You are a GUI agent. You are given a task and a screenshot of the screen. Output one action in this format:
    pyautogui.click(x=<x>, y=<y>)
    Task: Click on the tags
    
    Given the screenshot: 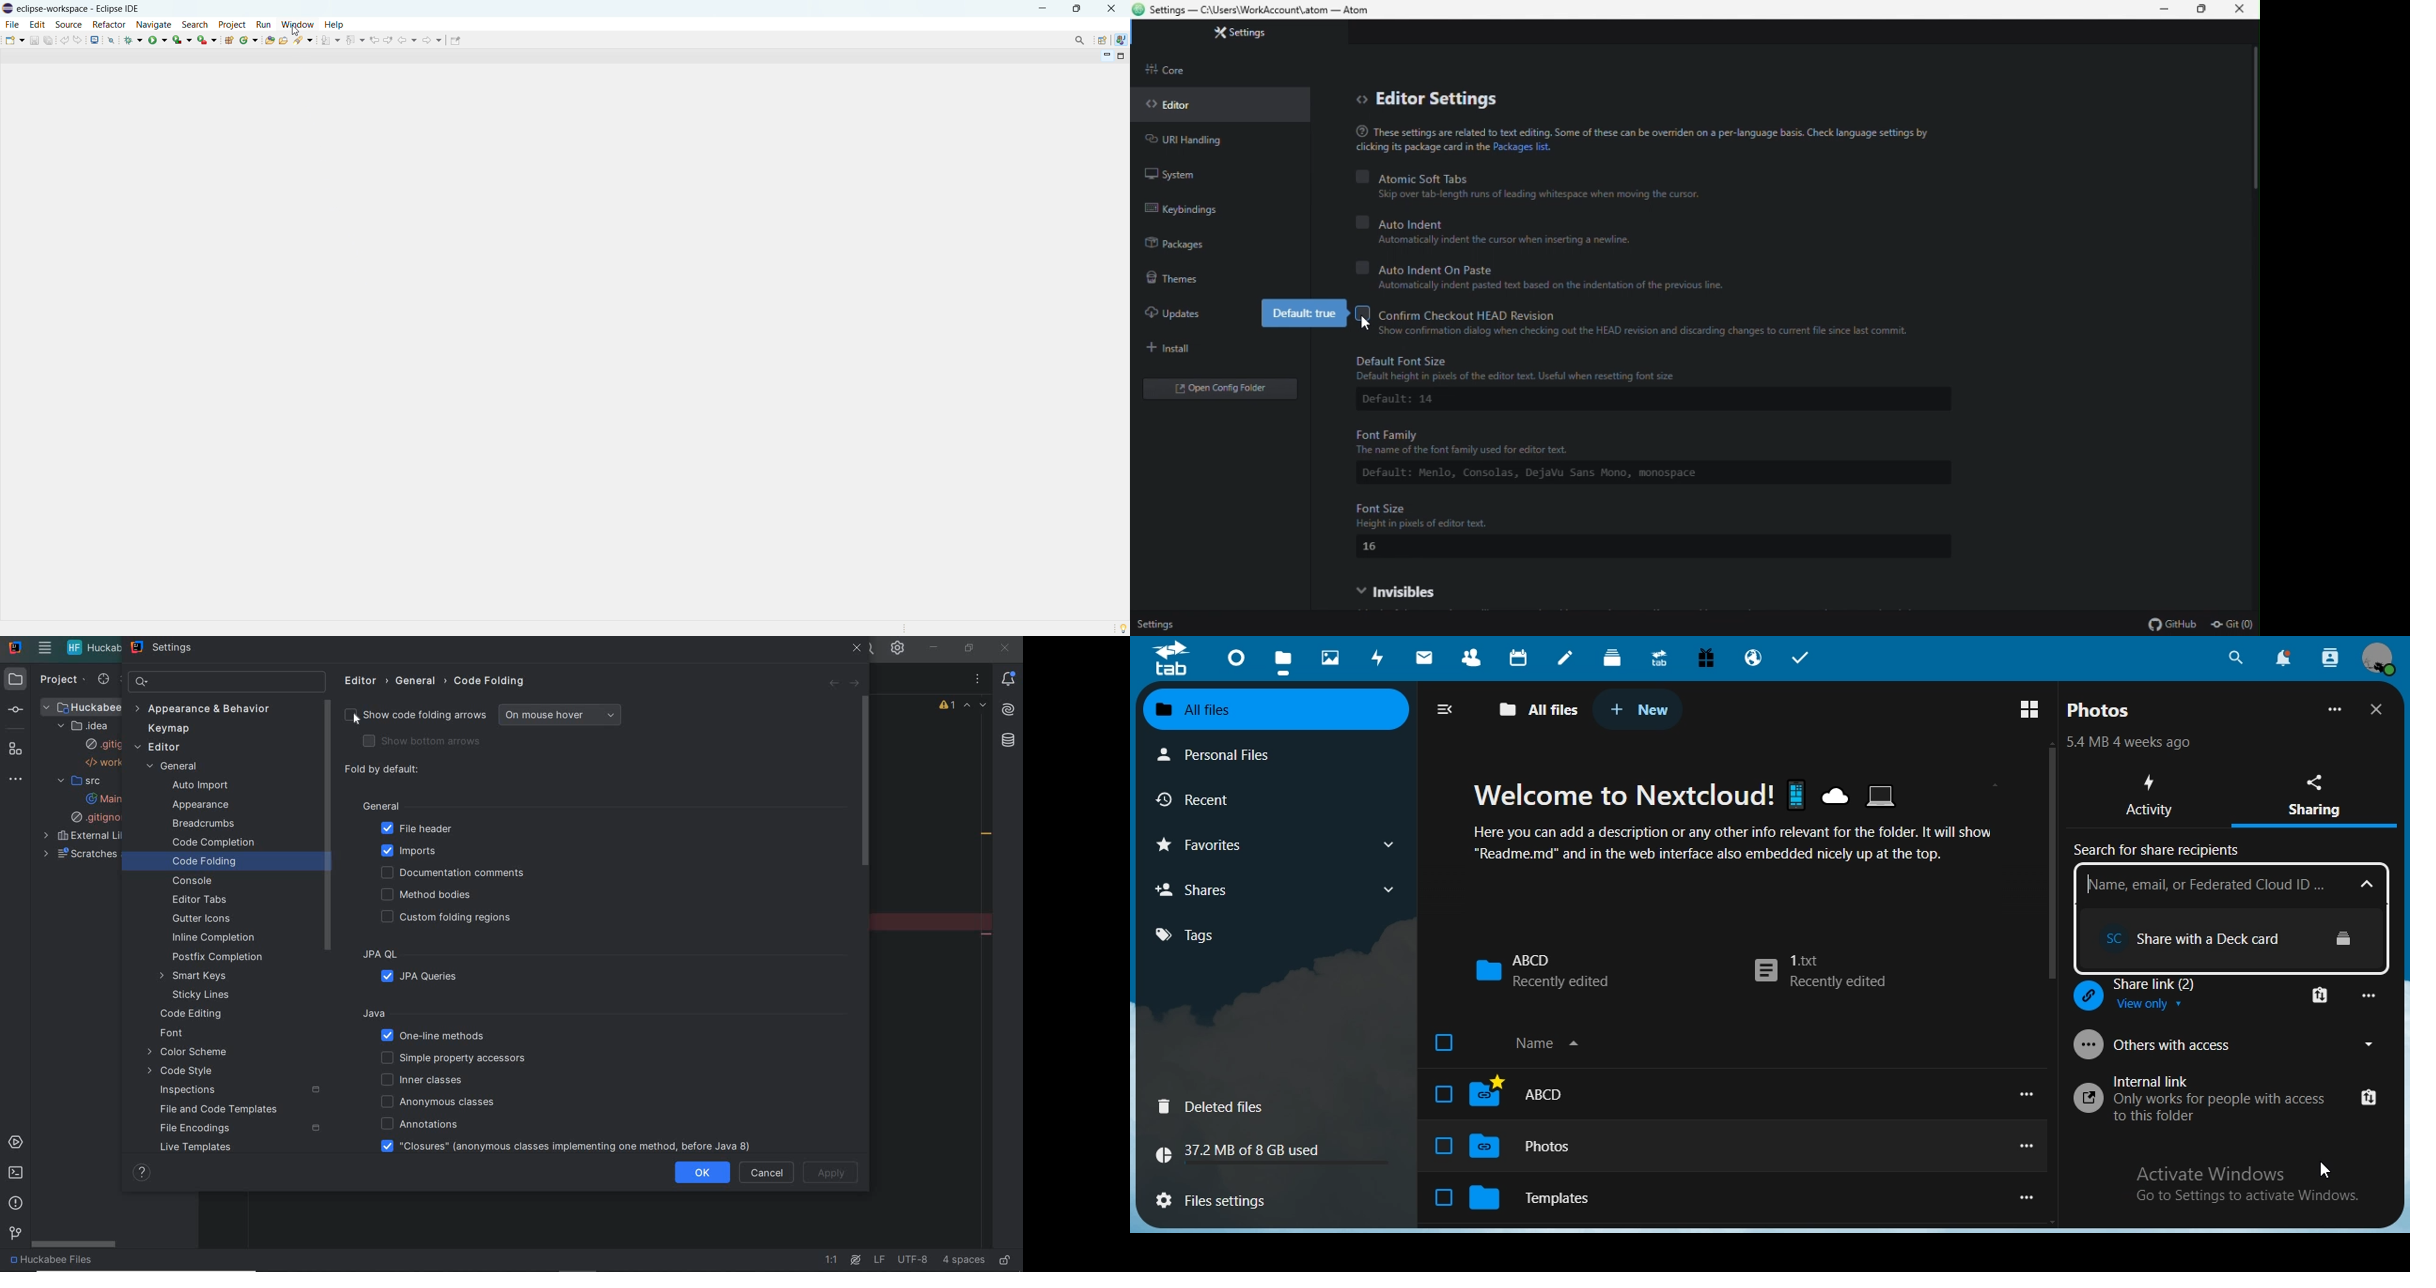 What is the action you would take?
    pyautogui.click(x=1196, y=935)
    